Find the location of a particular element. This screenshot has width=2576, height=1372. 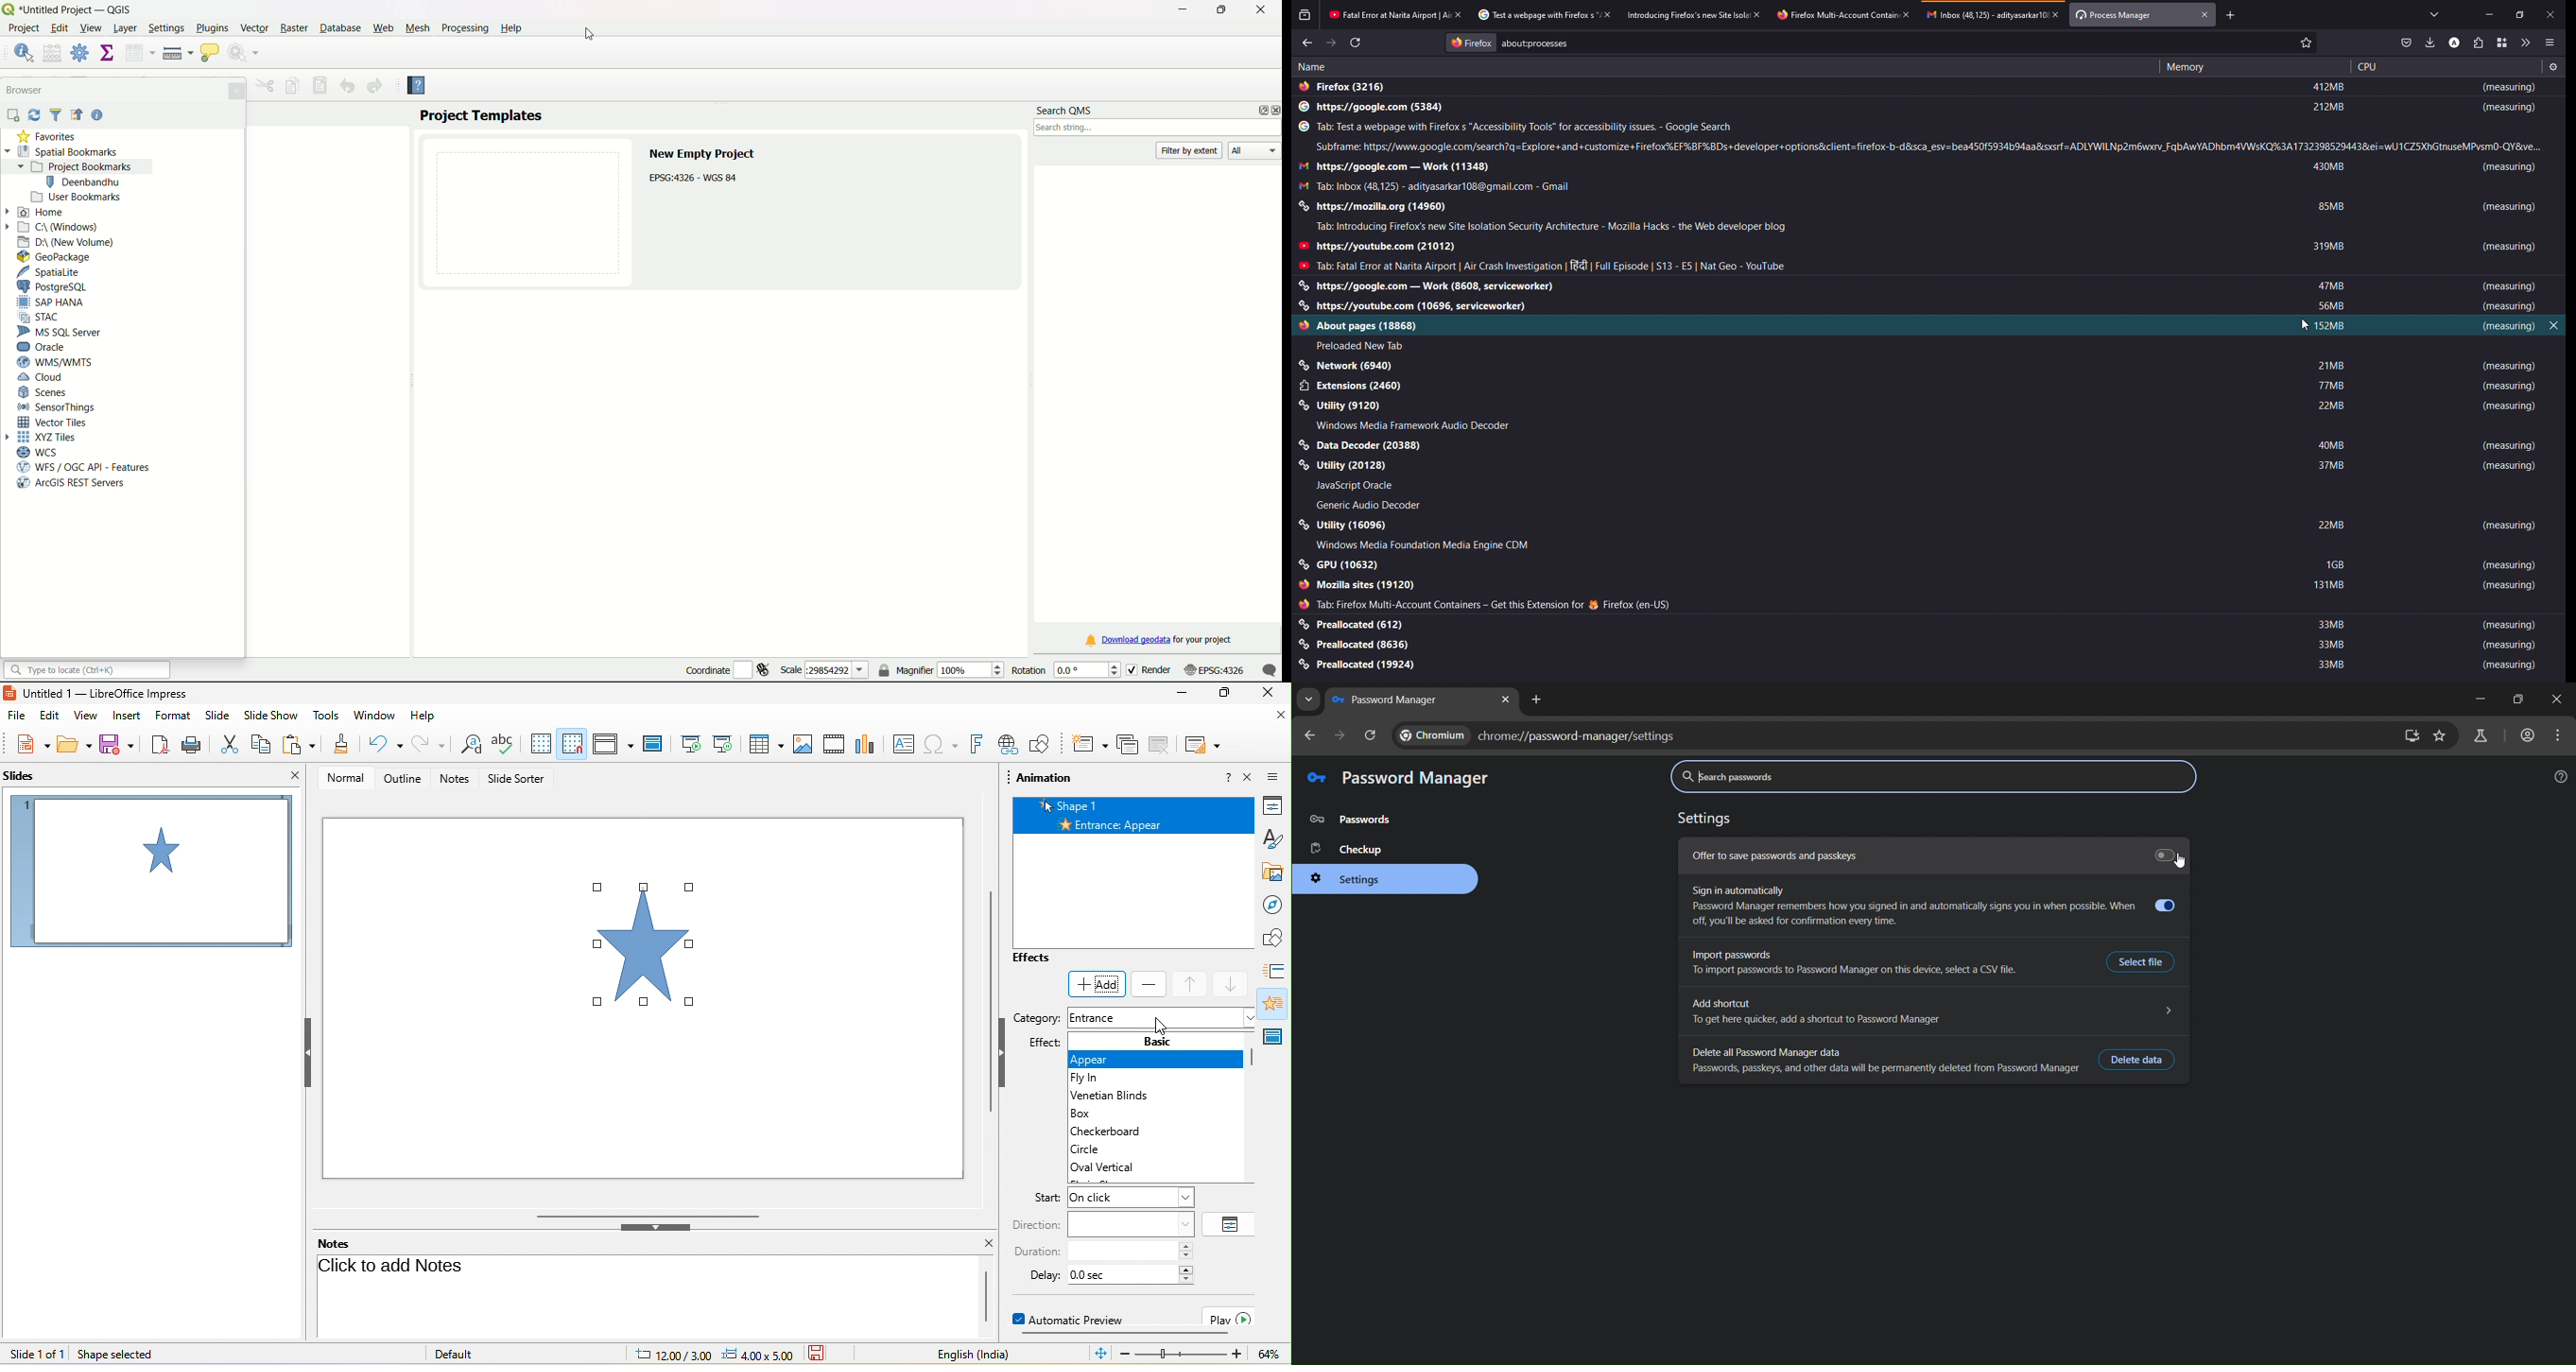

close is located at coordinates (2205, 14).